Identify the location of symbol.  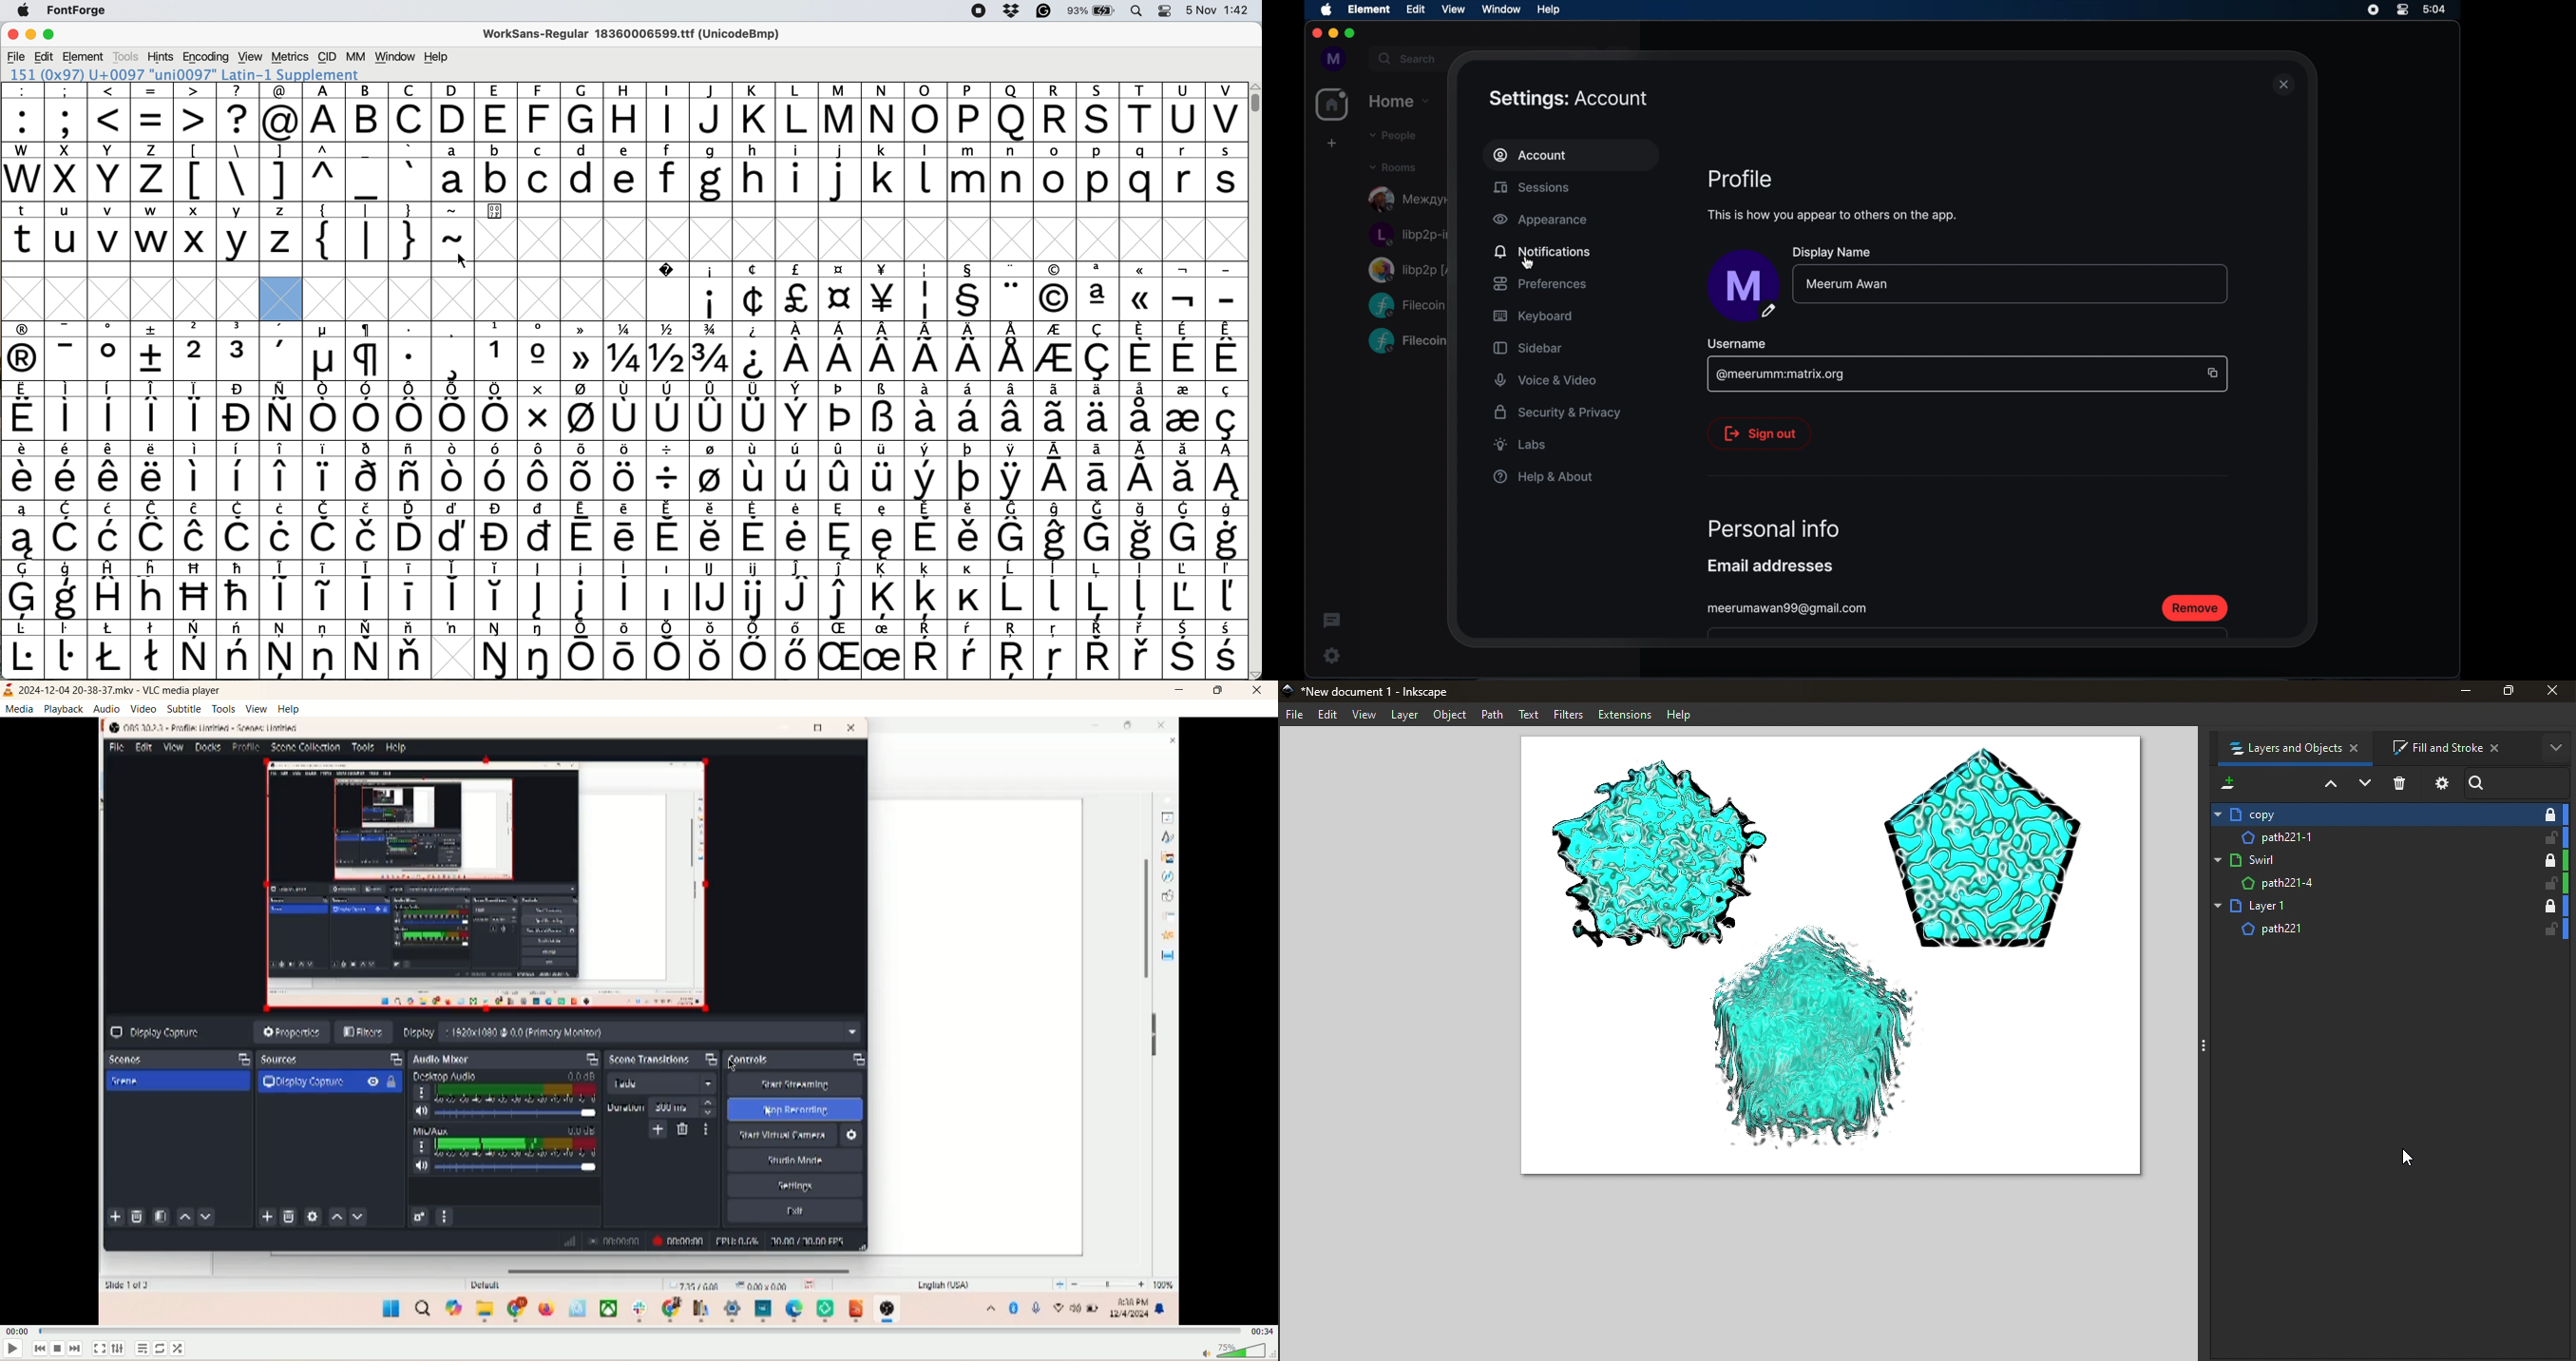
(22, 650).